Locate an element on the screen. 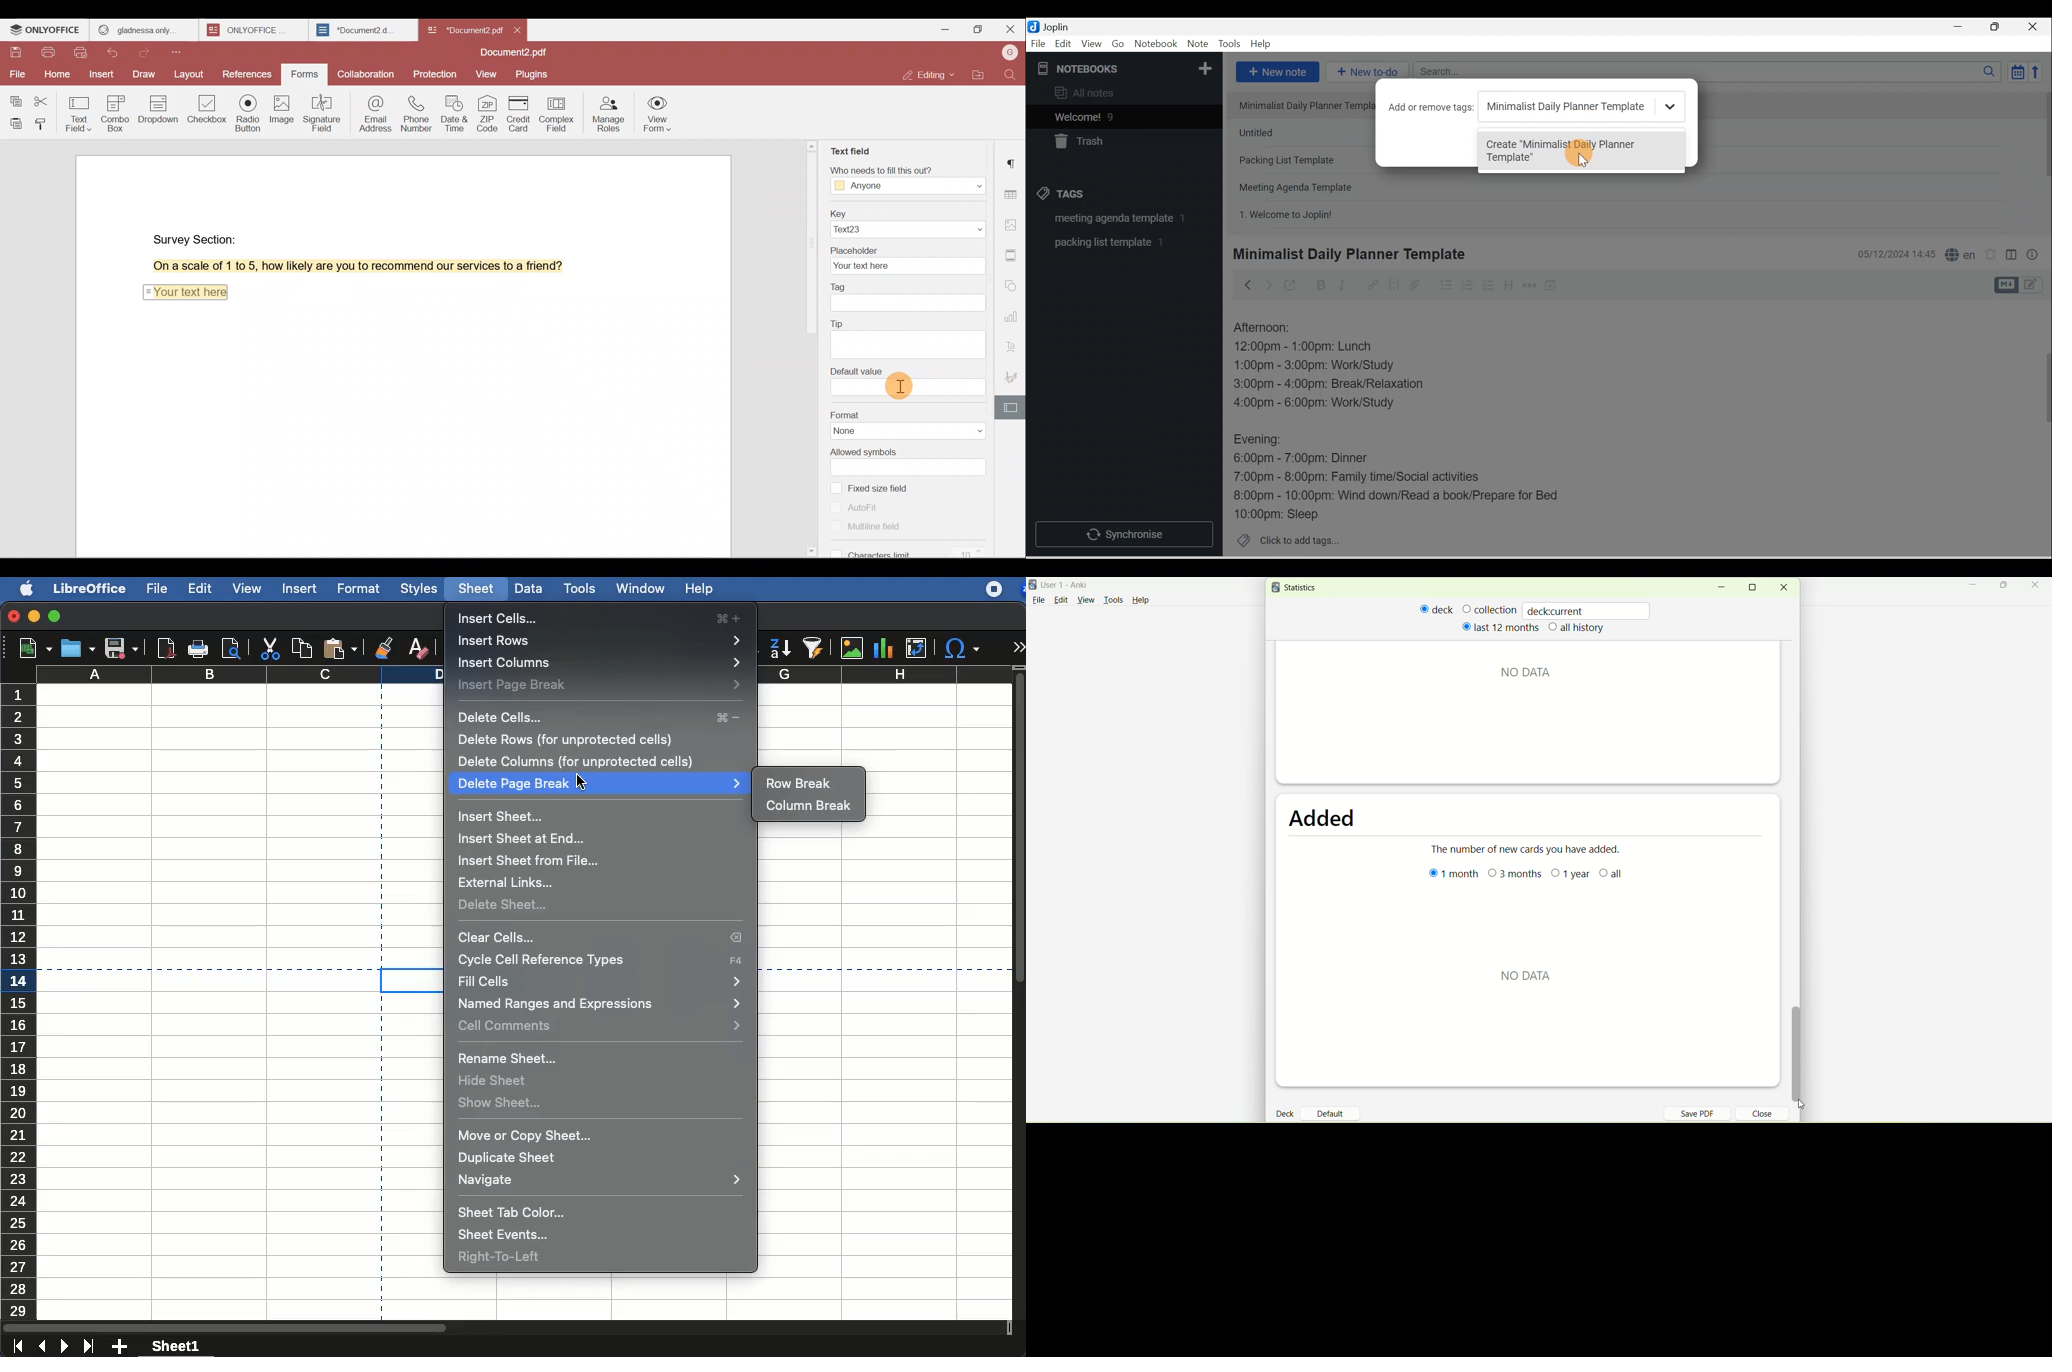 The image size is (2072, 1372). Toggle editor layout is located at coordinates (2022, 285).